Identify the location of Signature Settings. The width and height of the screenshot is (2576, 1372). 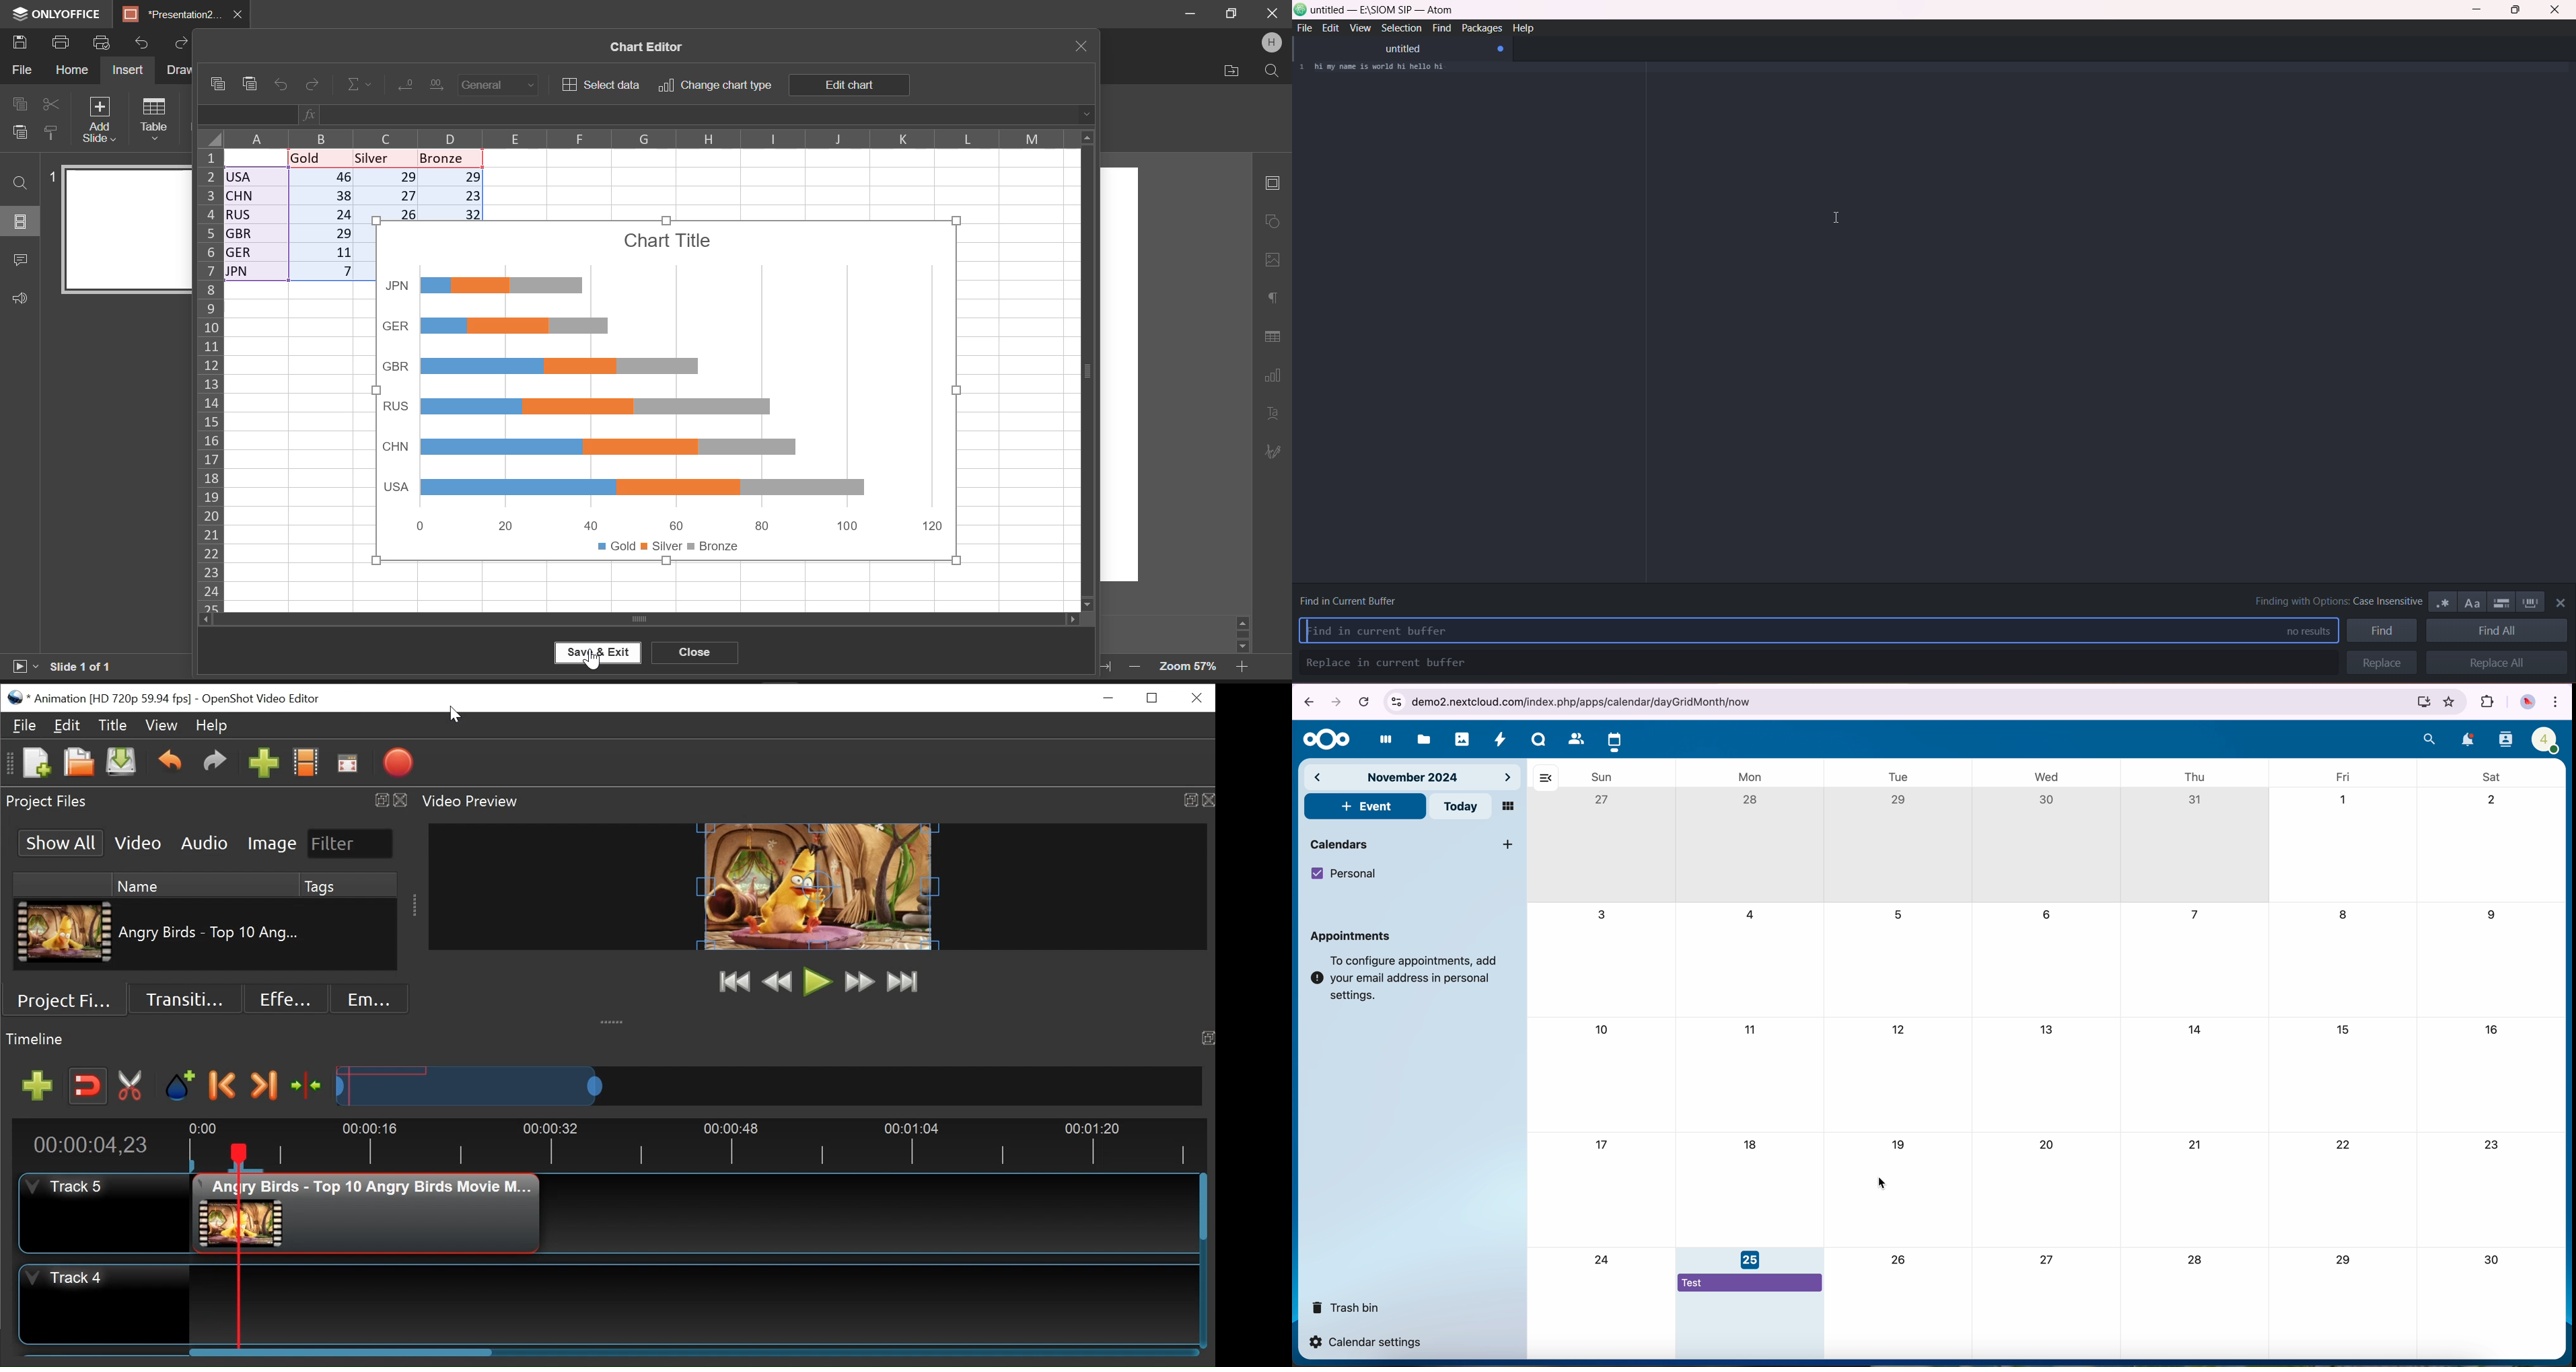
(1271, 451).